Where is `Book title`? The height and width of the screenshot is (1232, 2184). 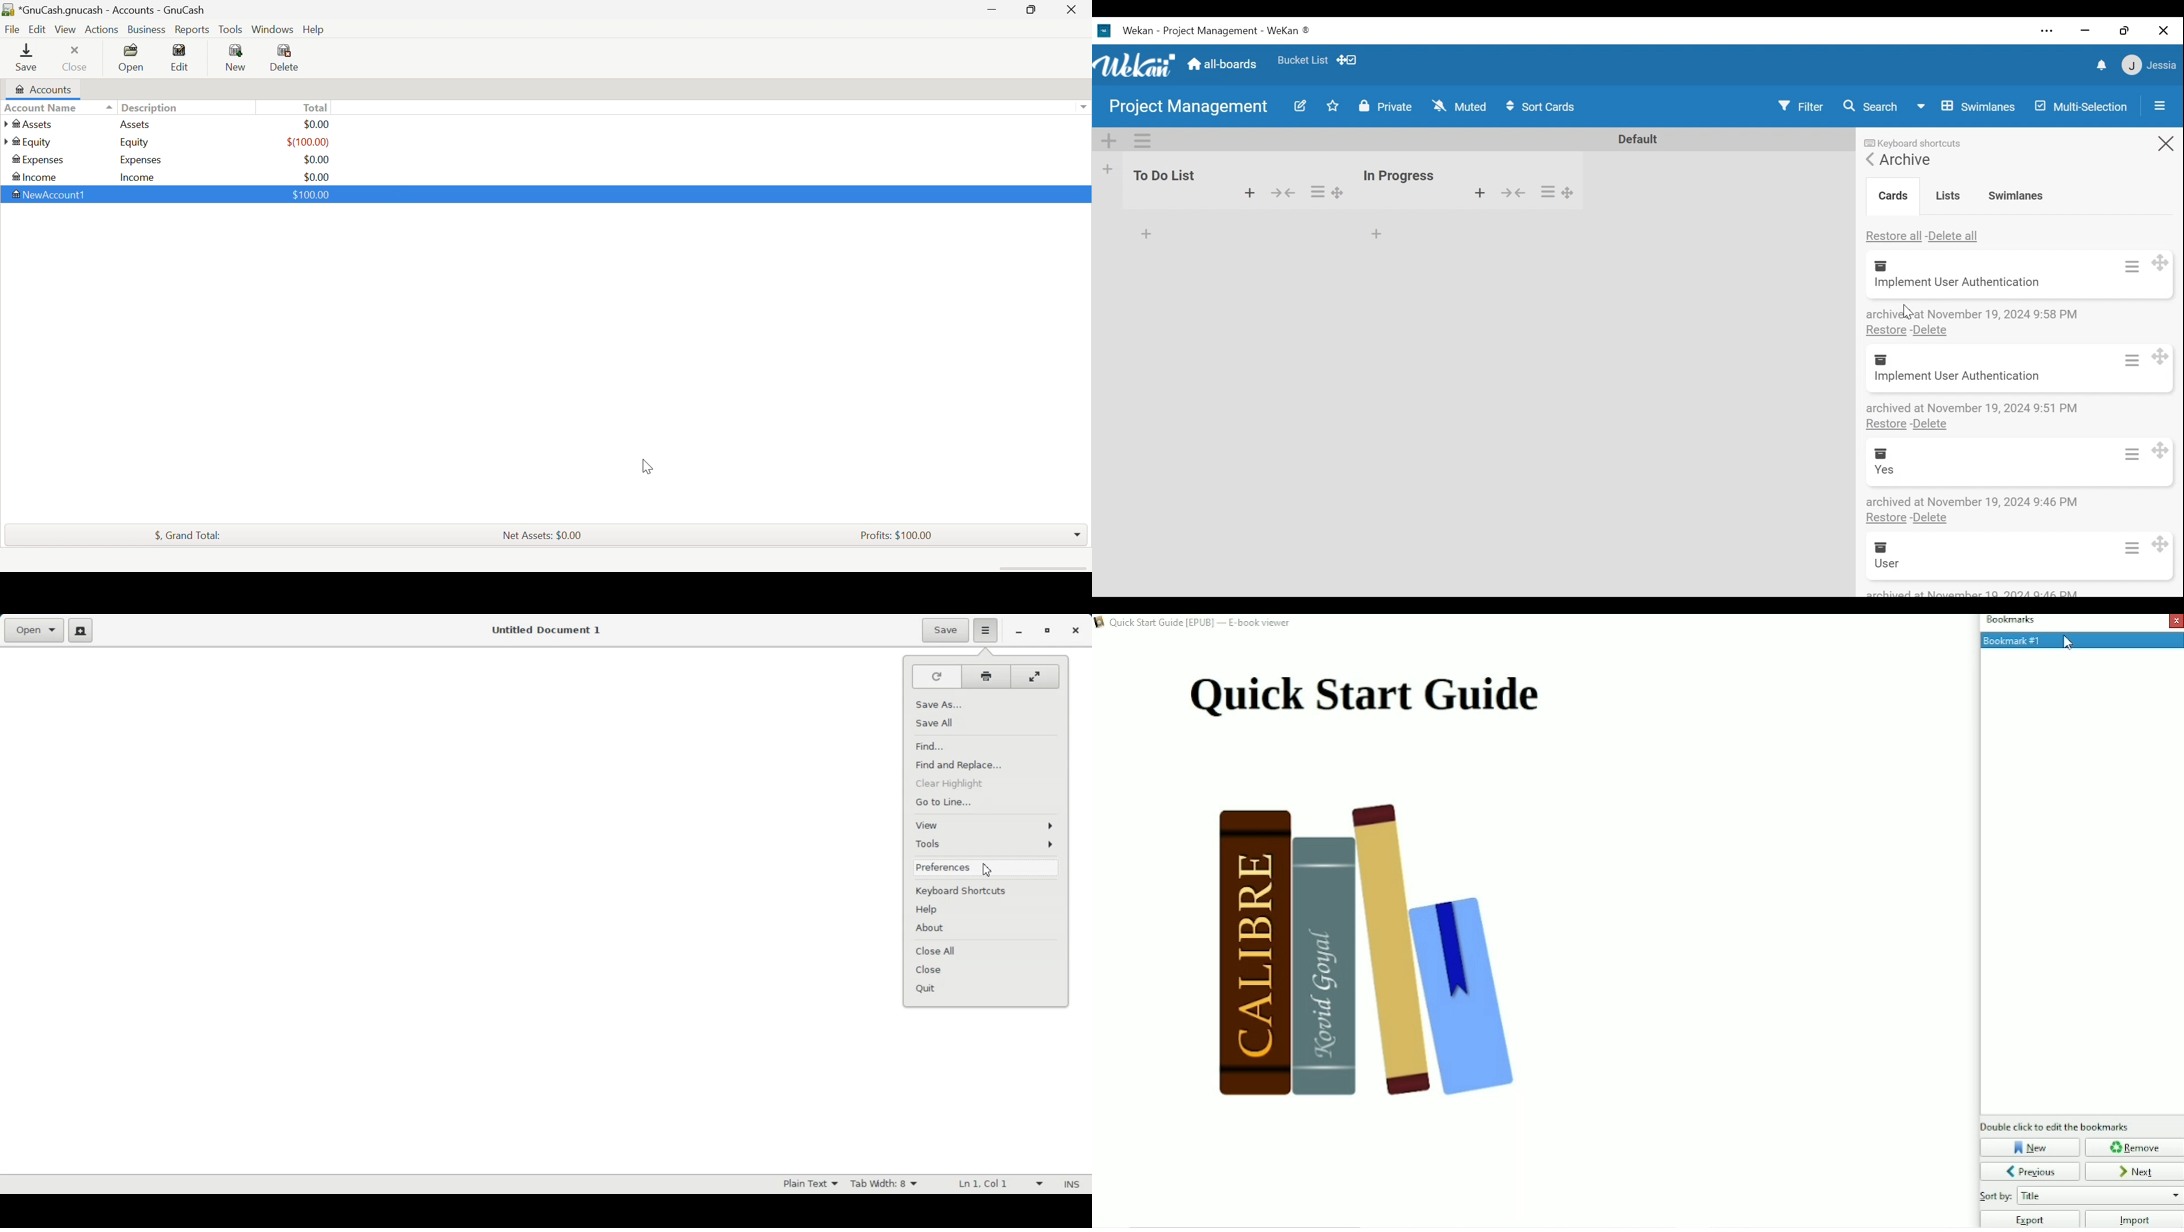
Book title is located at coordinates (1204, 623).